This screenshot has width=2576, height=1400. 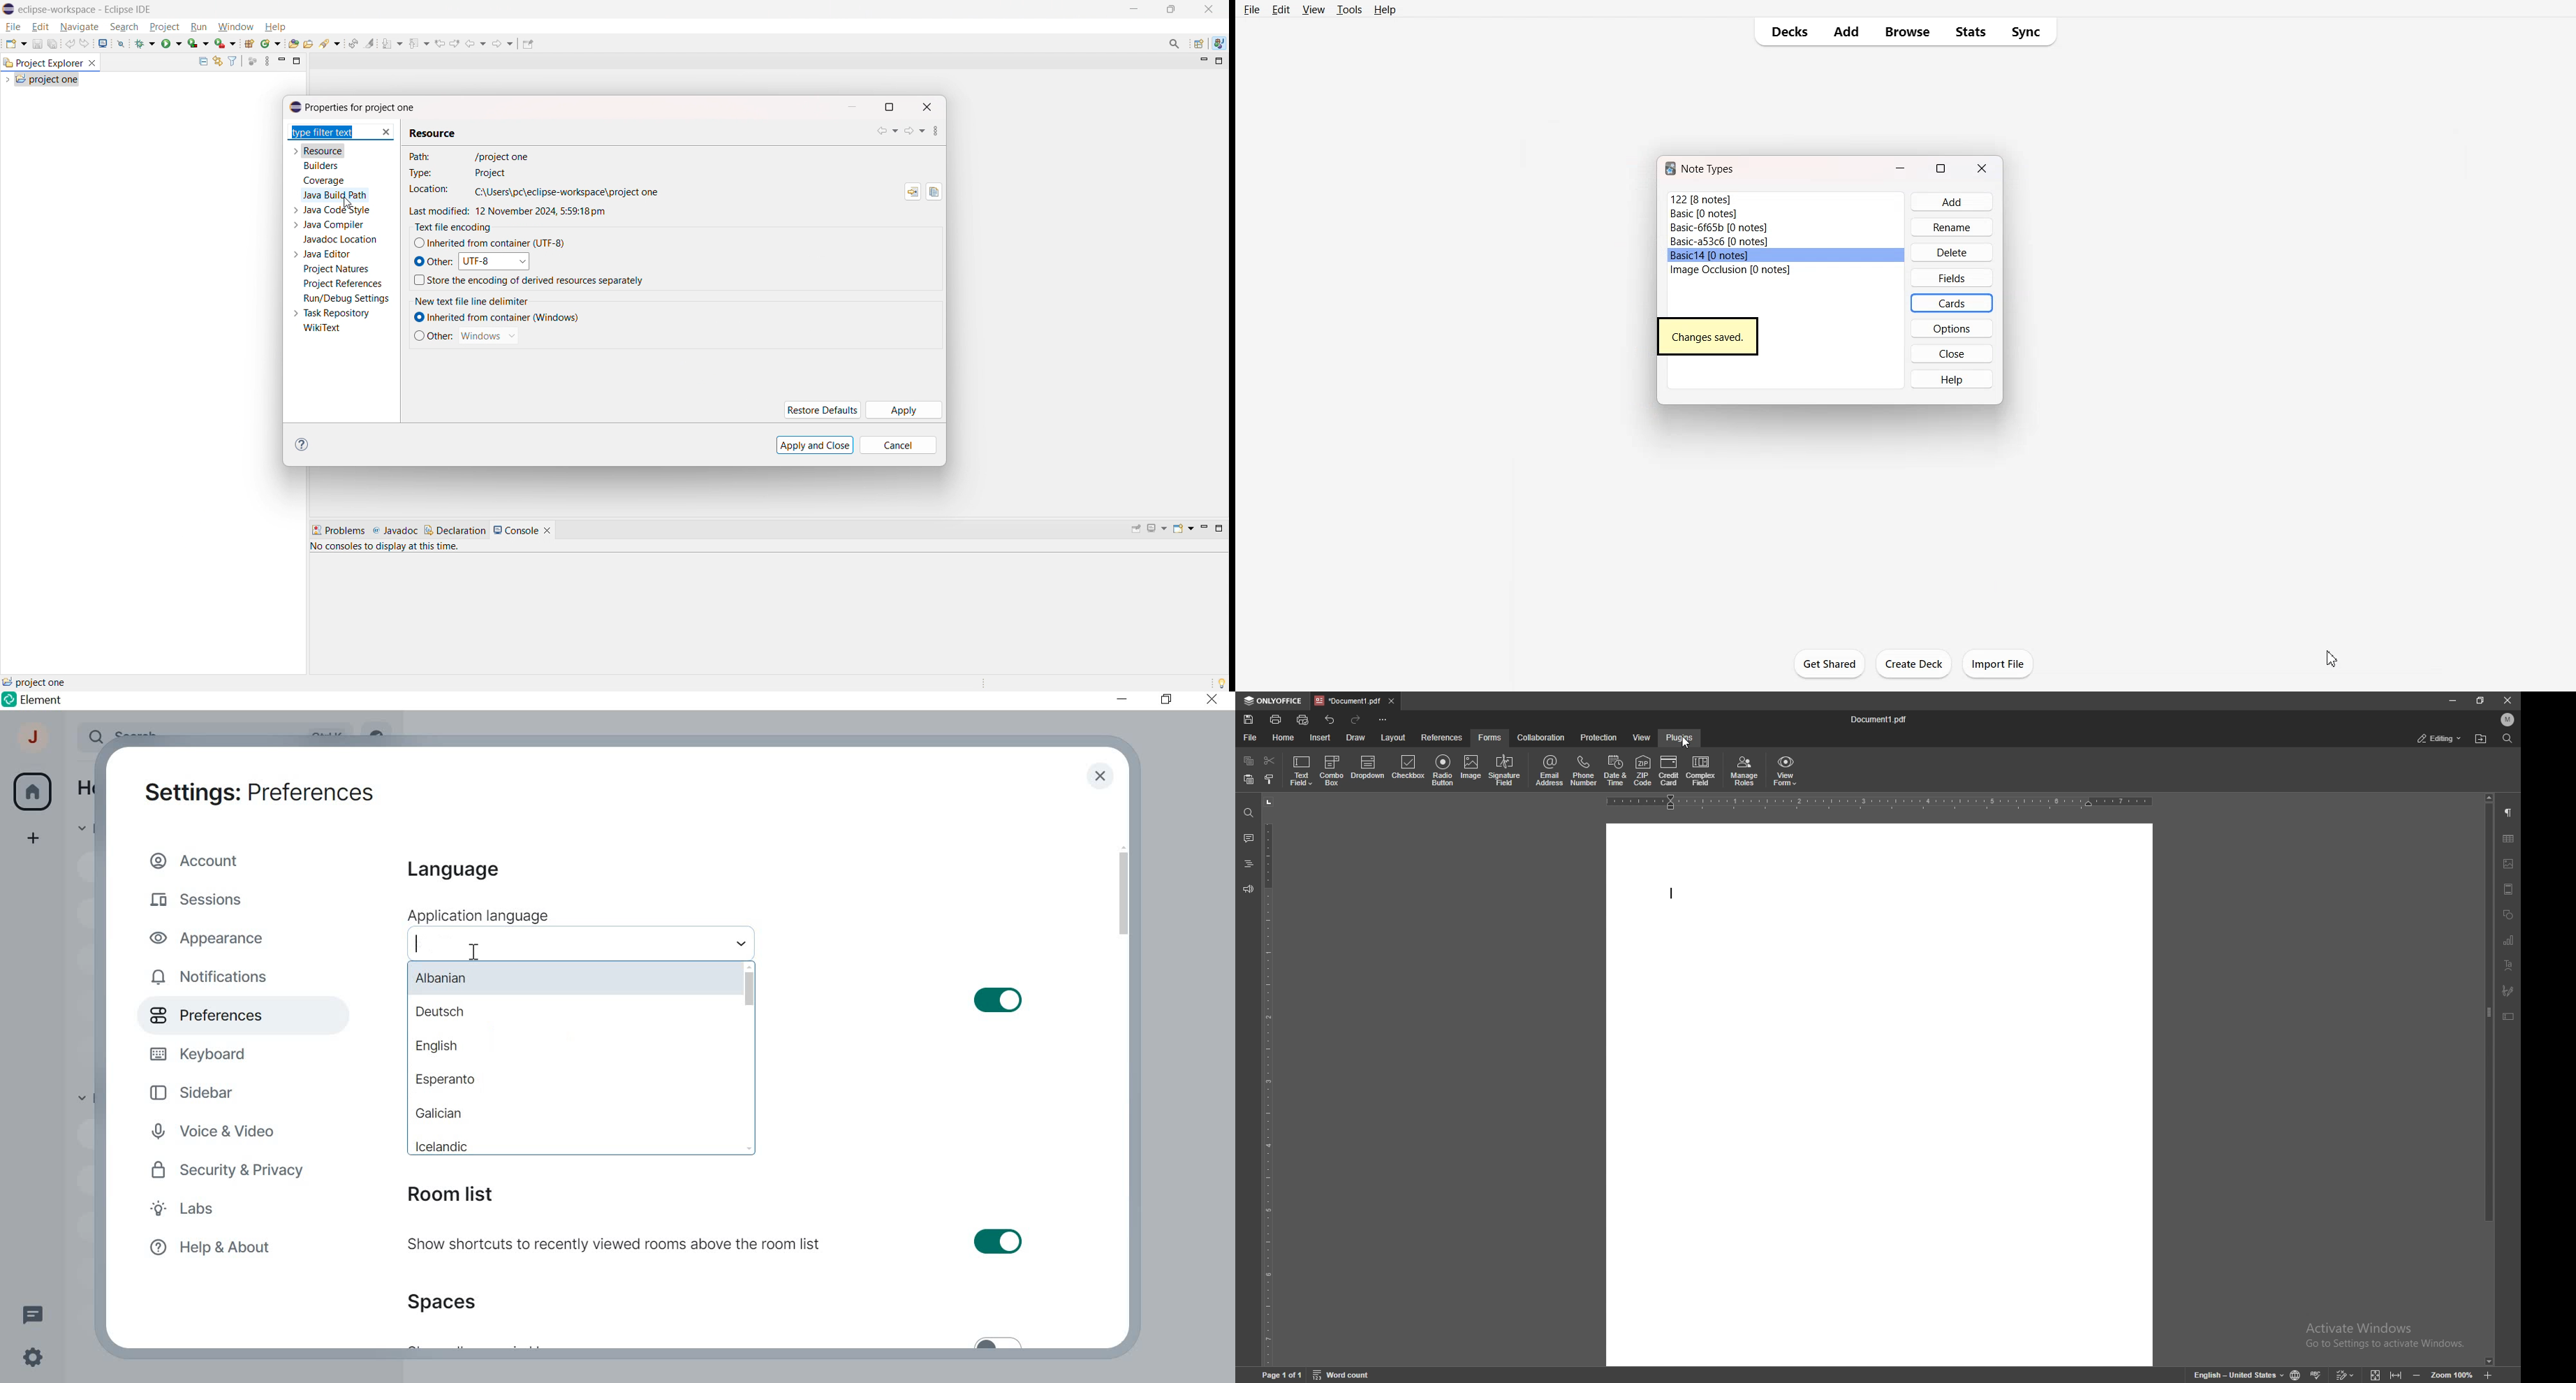 What do you see at coordinates (572, 1015) in the screenshot?
I see `DEUTSCH` at bounding box center [572, 1015].